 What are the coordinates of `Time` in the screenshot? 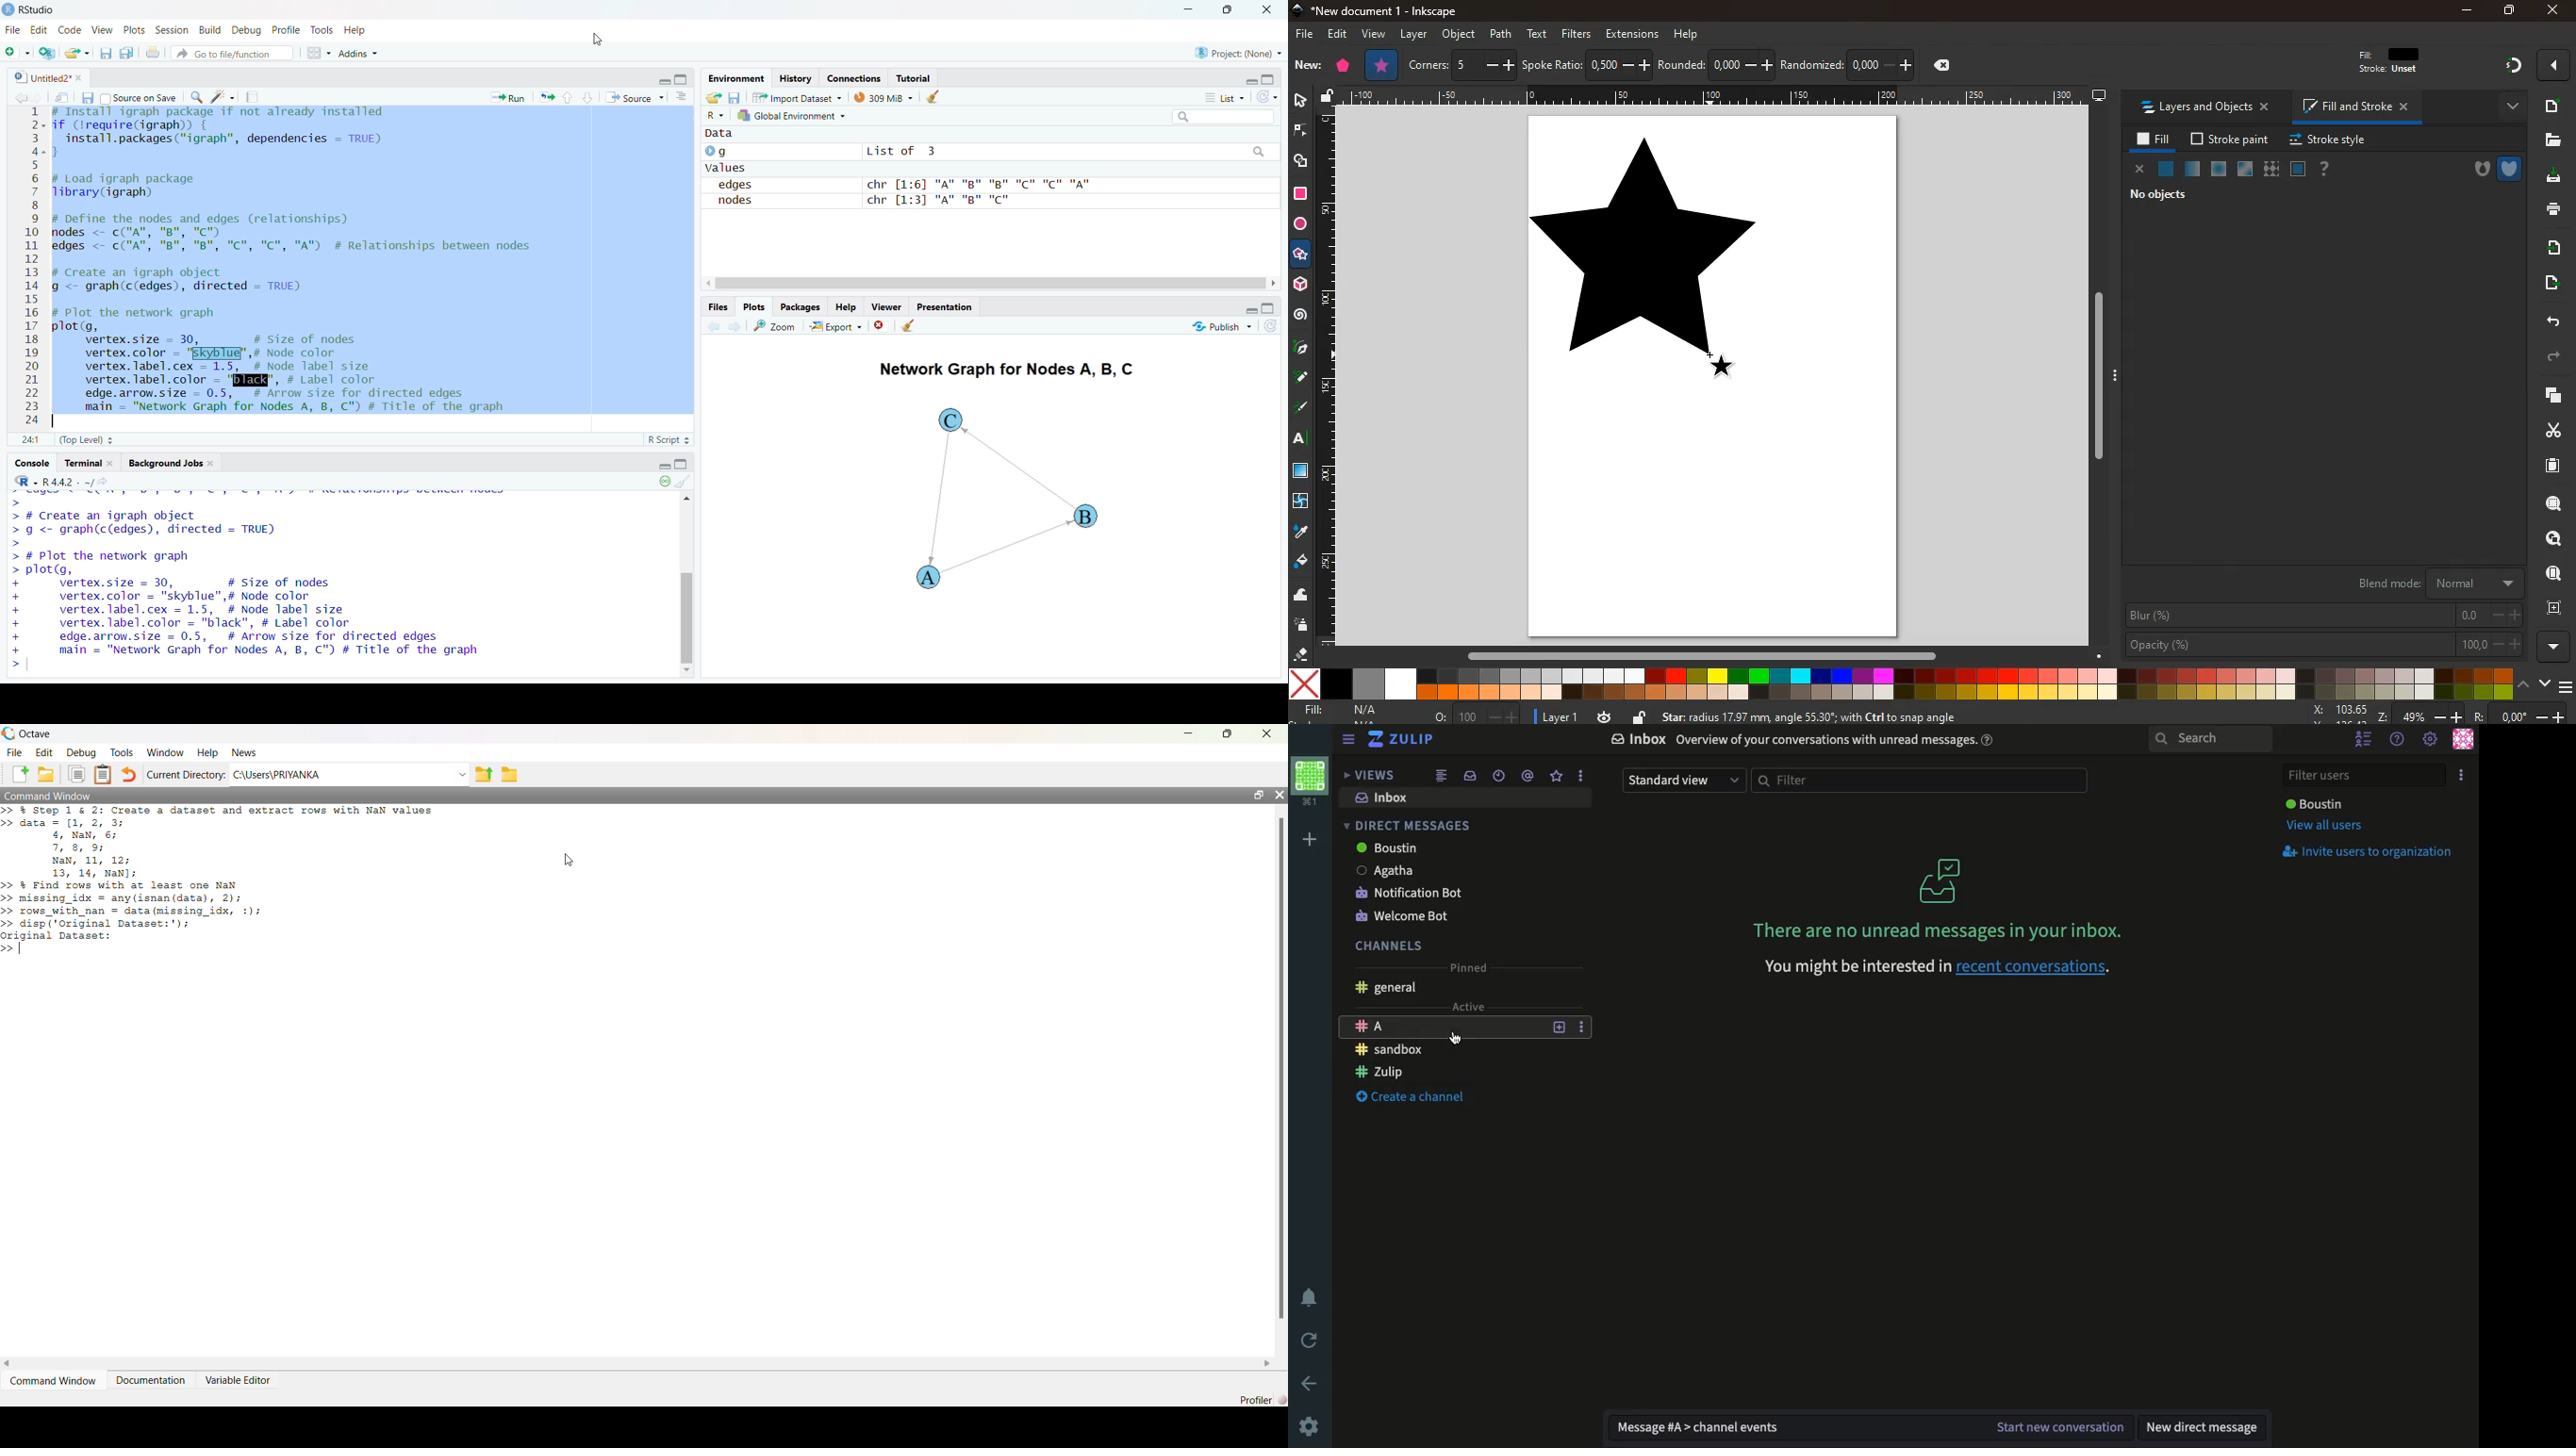 It's located at (1497, 775).